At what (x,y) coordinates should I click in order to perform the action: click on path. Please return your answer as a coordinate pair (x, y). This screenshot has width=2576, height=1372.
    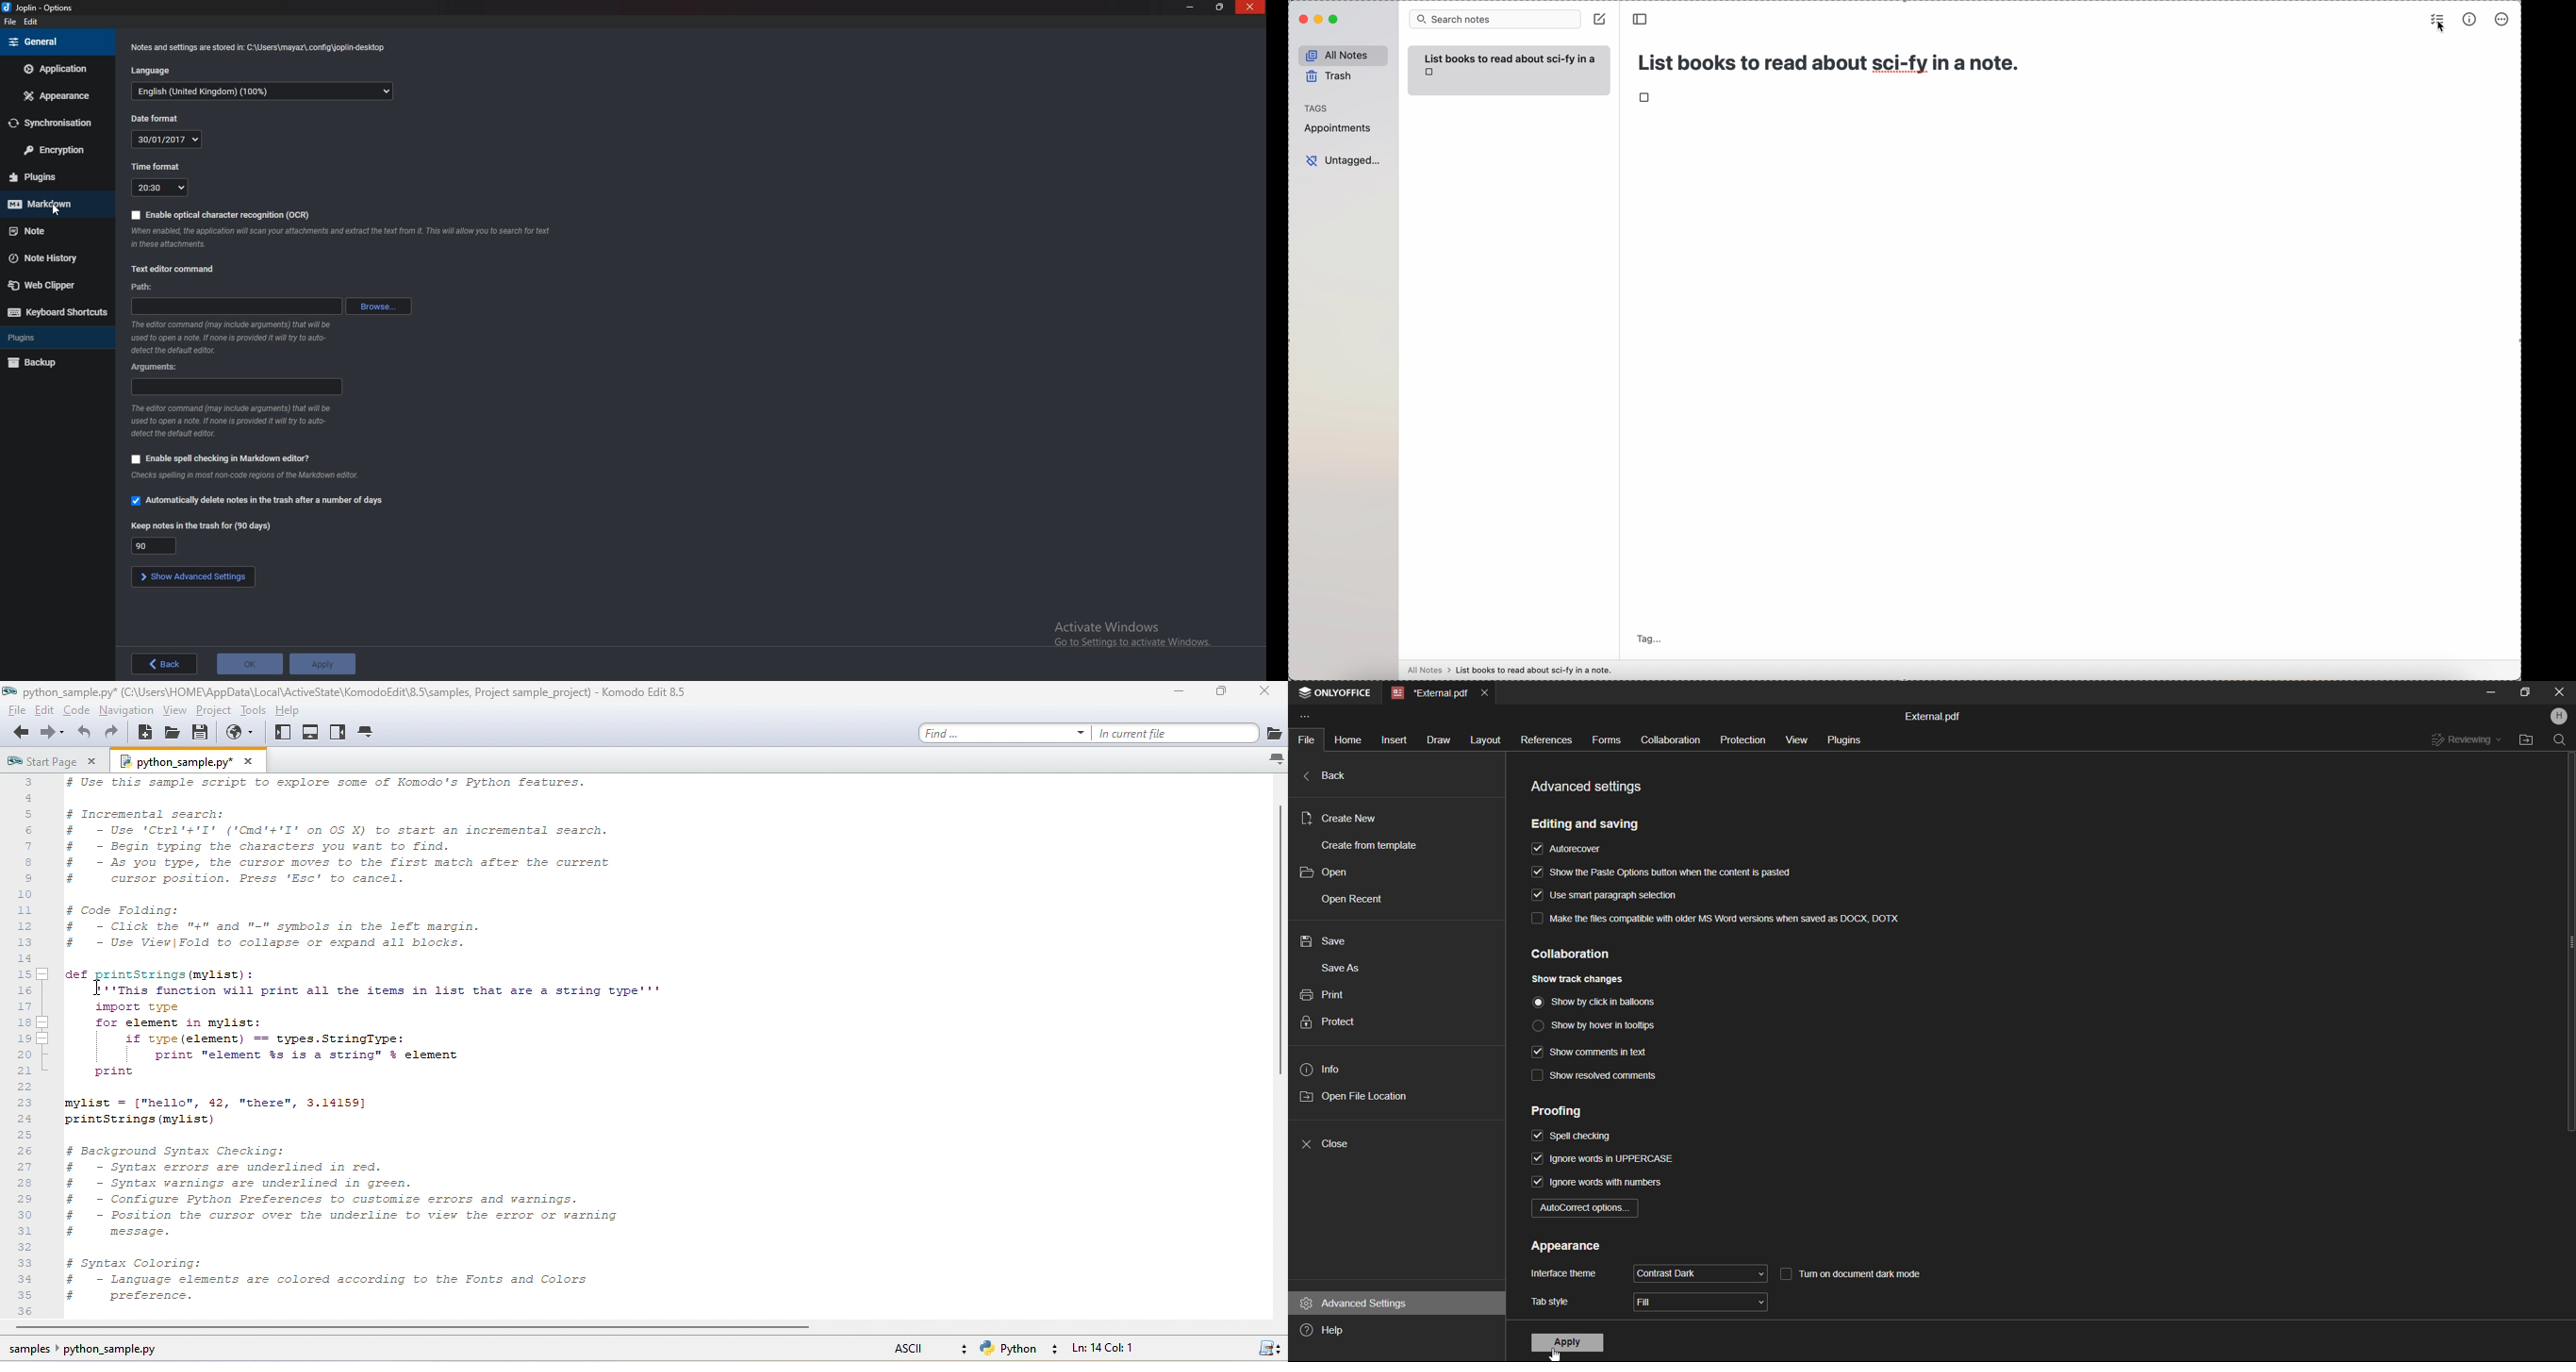
    Looking at the image, I should click on (239, 306).